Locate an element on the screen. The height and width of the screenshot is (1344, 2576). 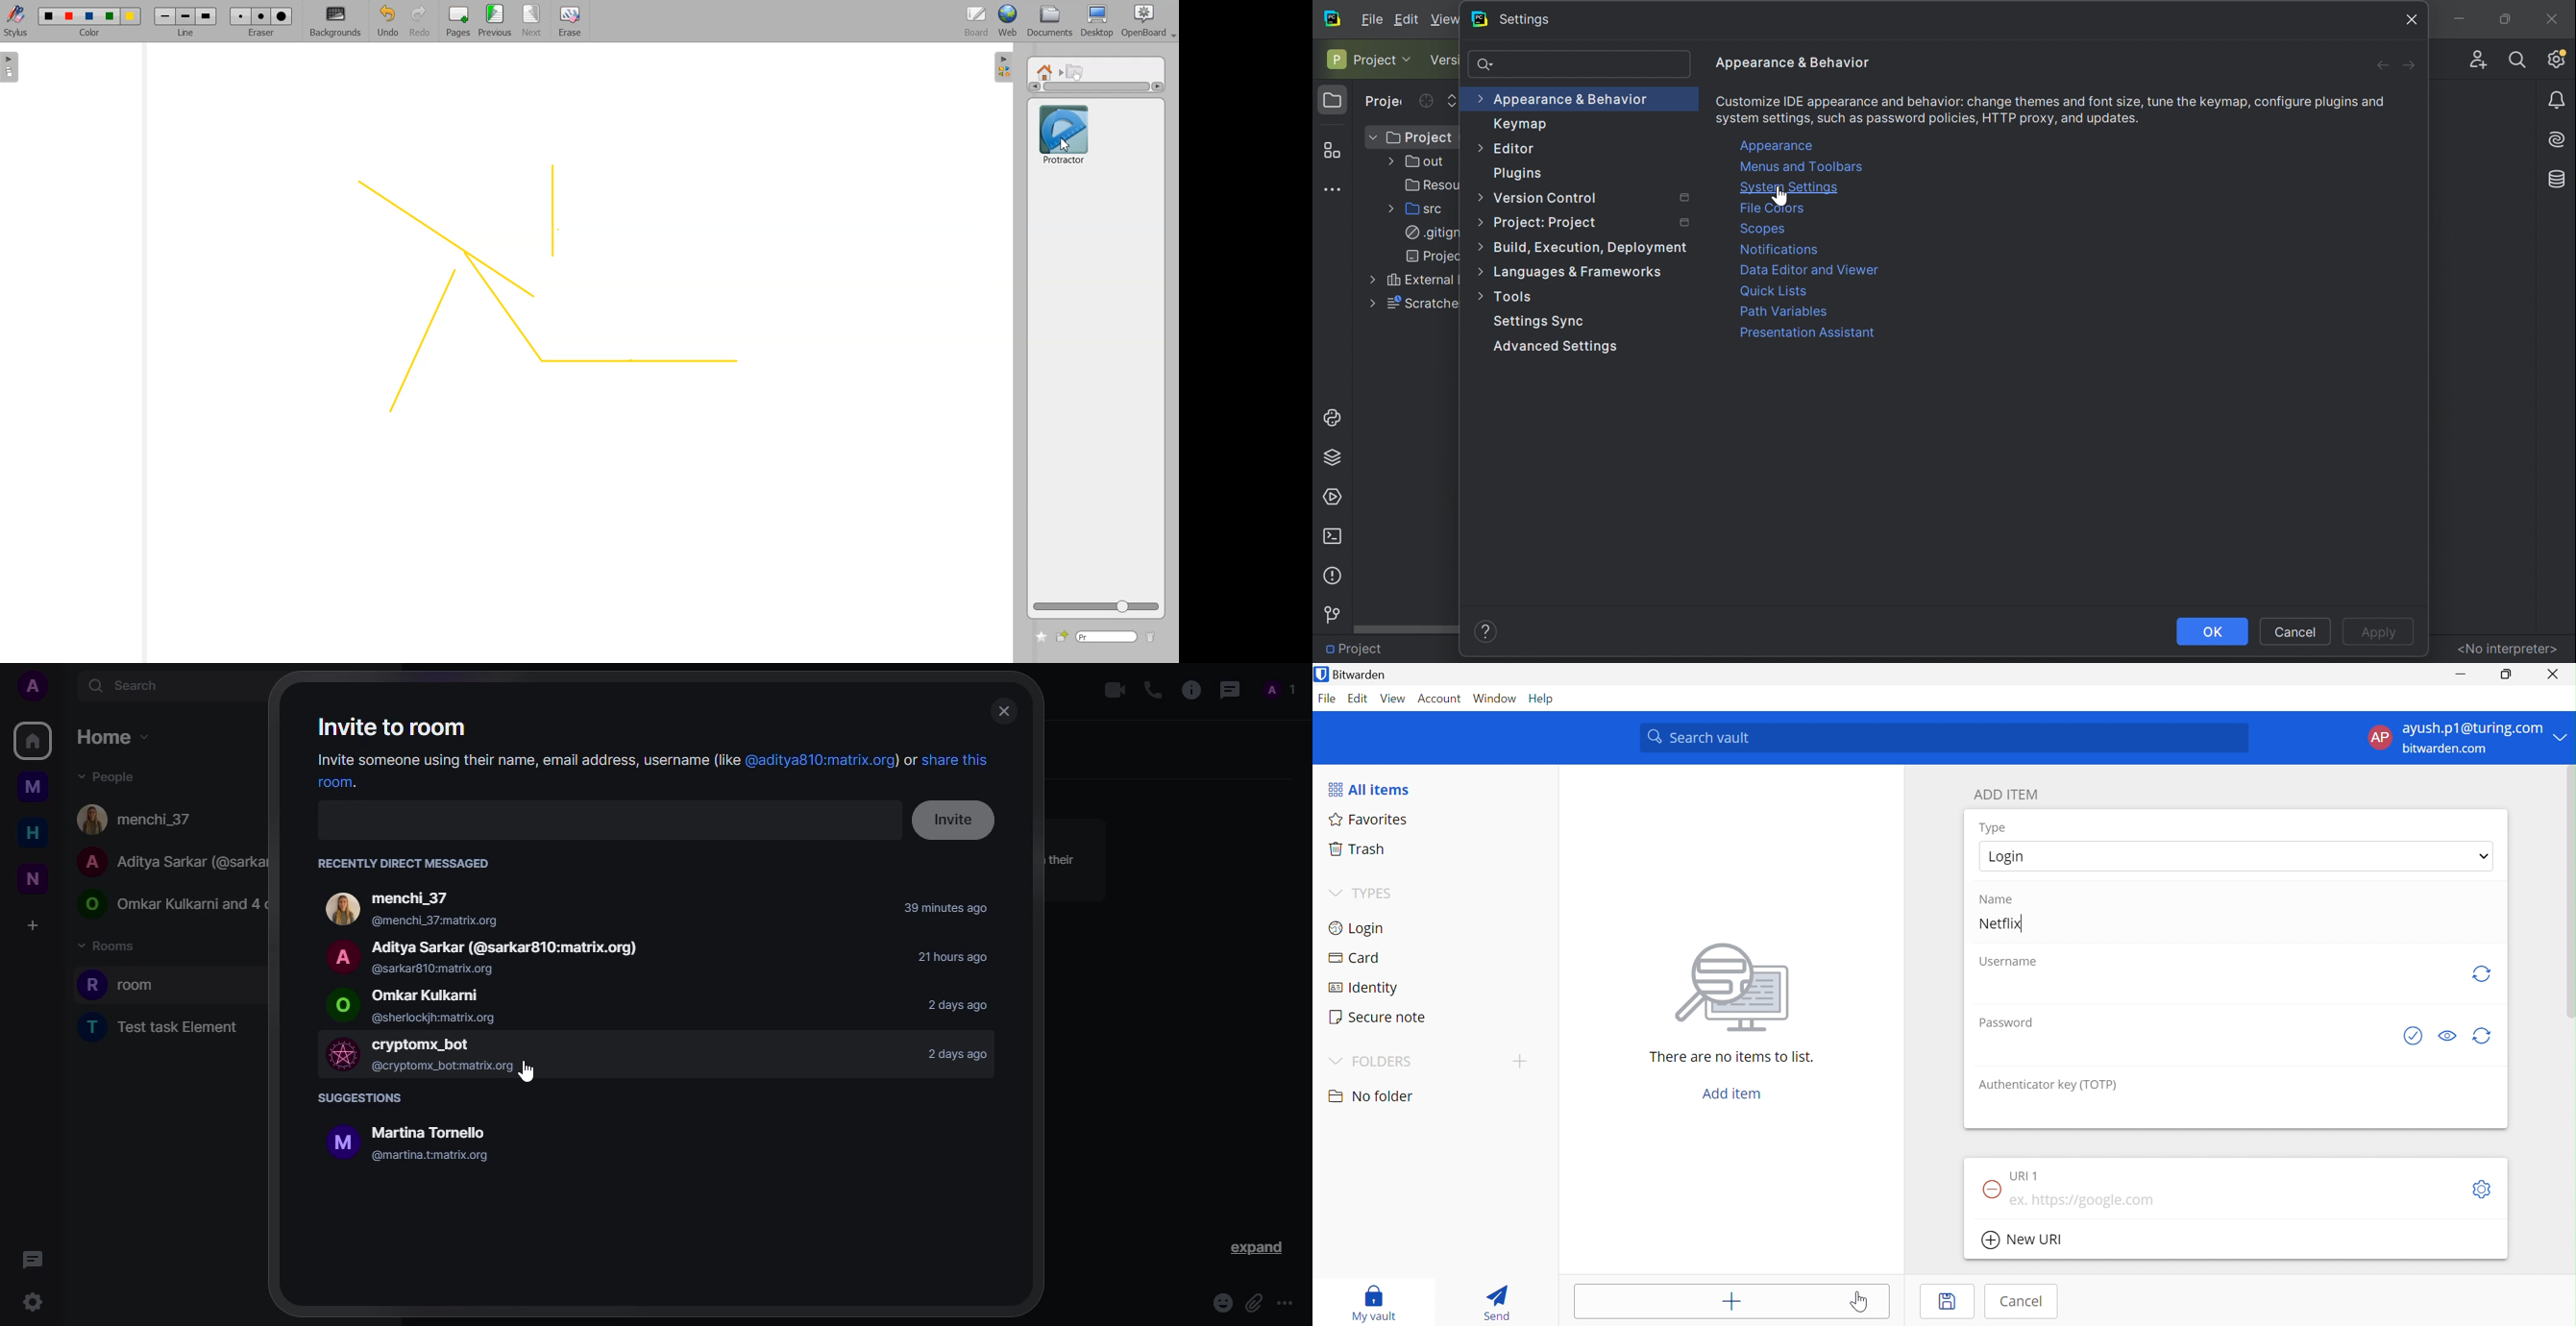
threads is located at coordinates (32, 1260).